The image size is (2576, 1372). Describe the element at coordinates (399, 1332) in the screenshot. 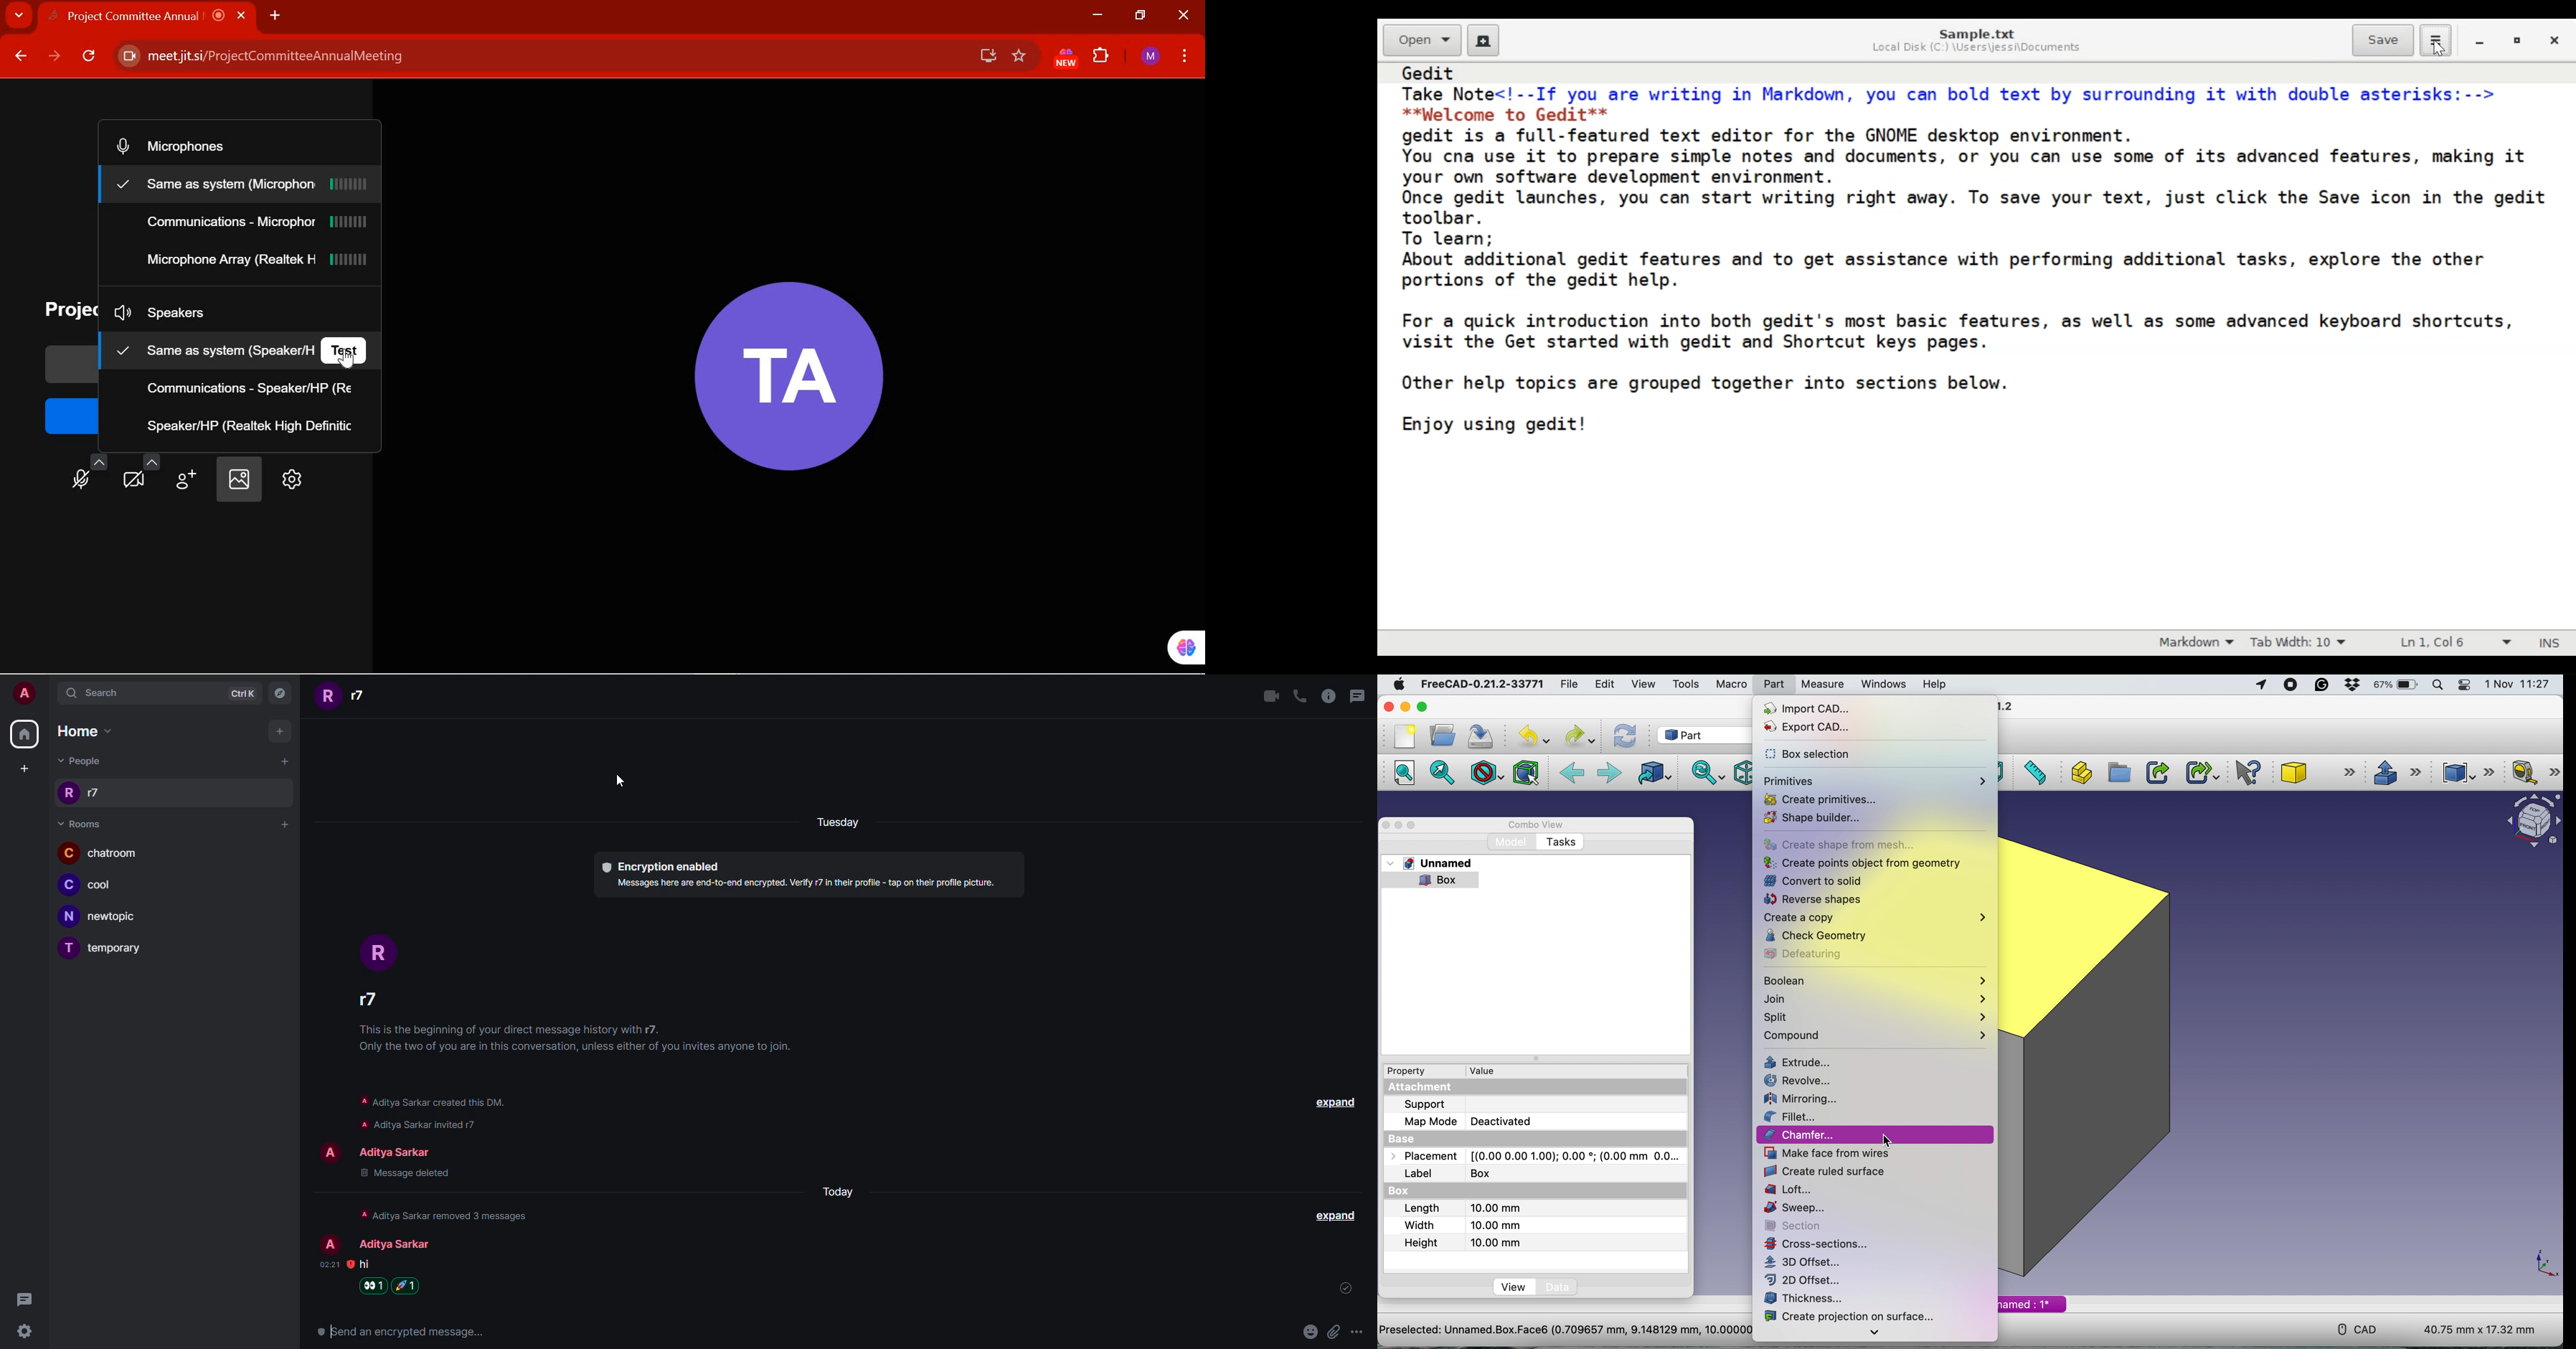

I see `text` at that location.